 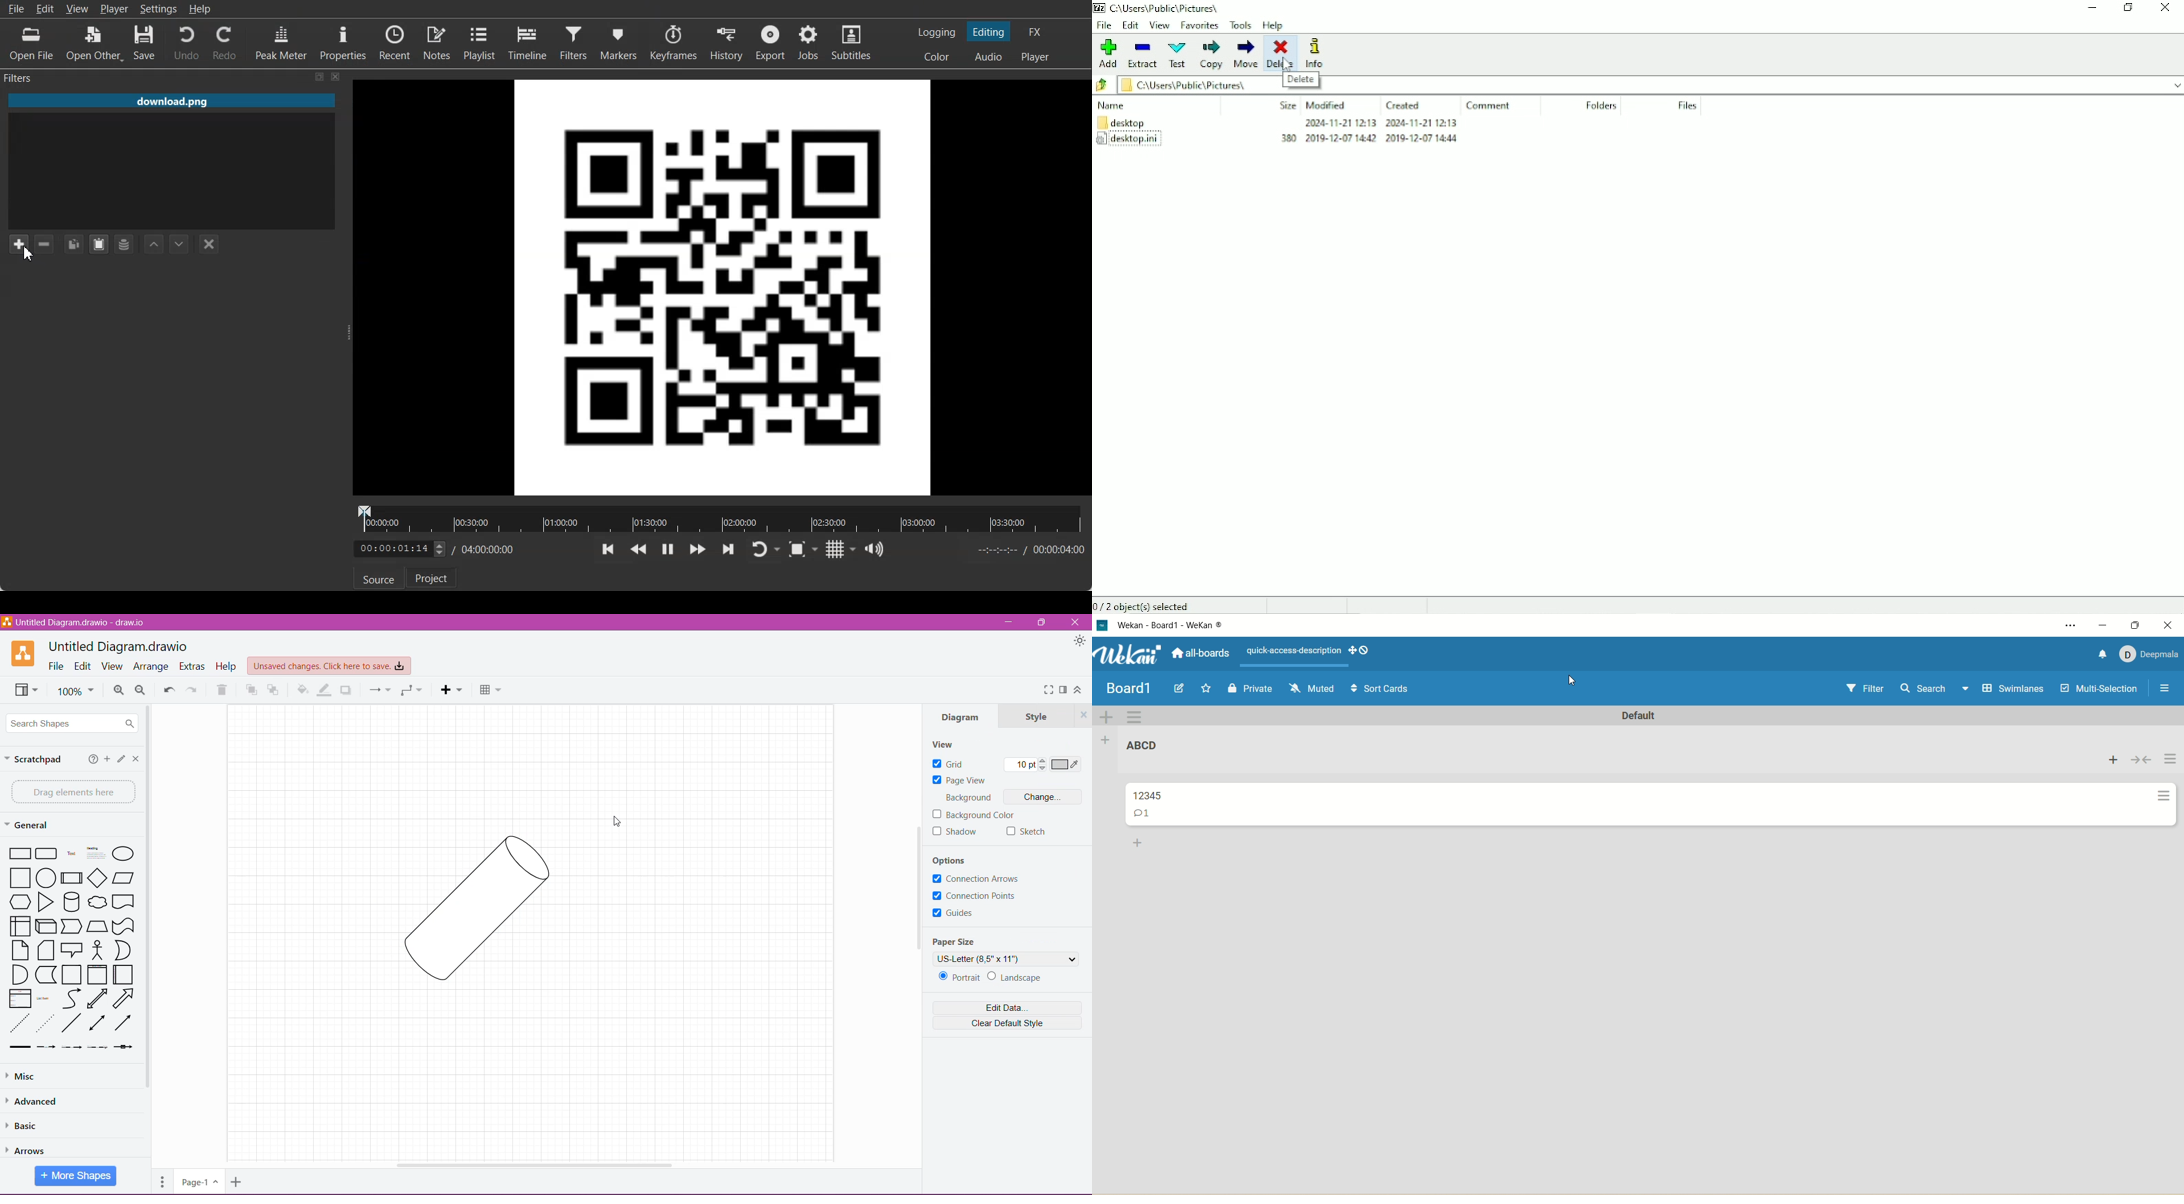 I want to click on Switching to the Effect layout, so click(x=1036, y=32).